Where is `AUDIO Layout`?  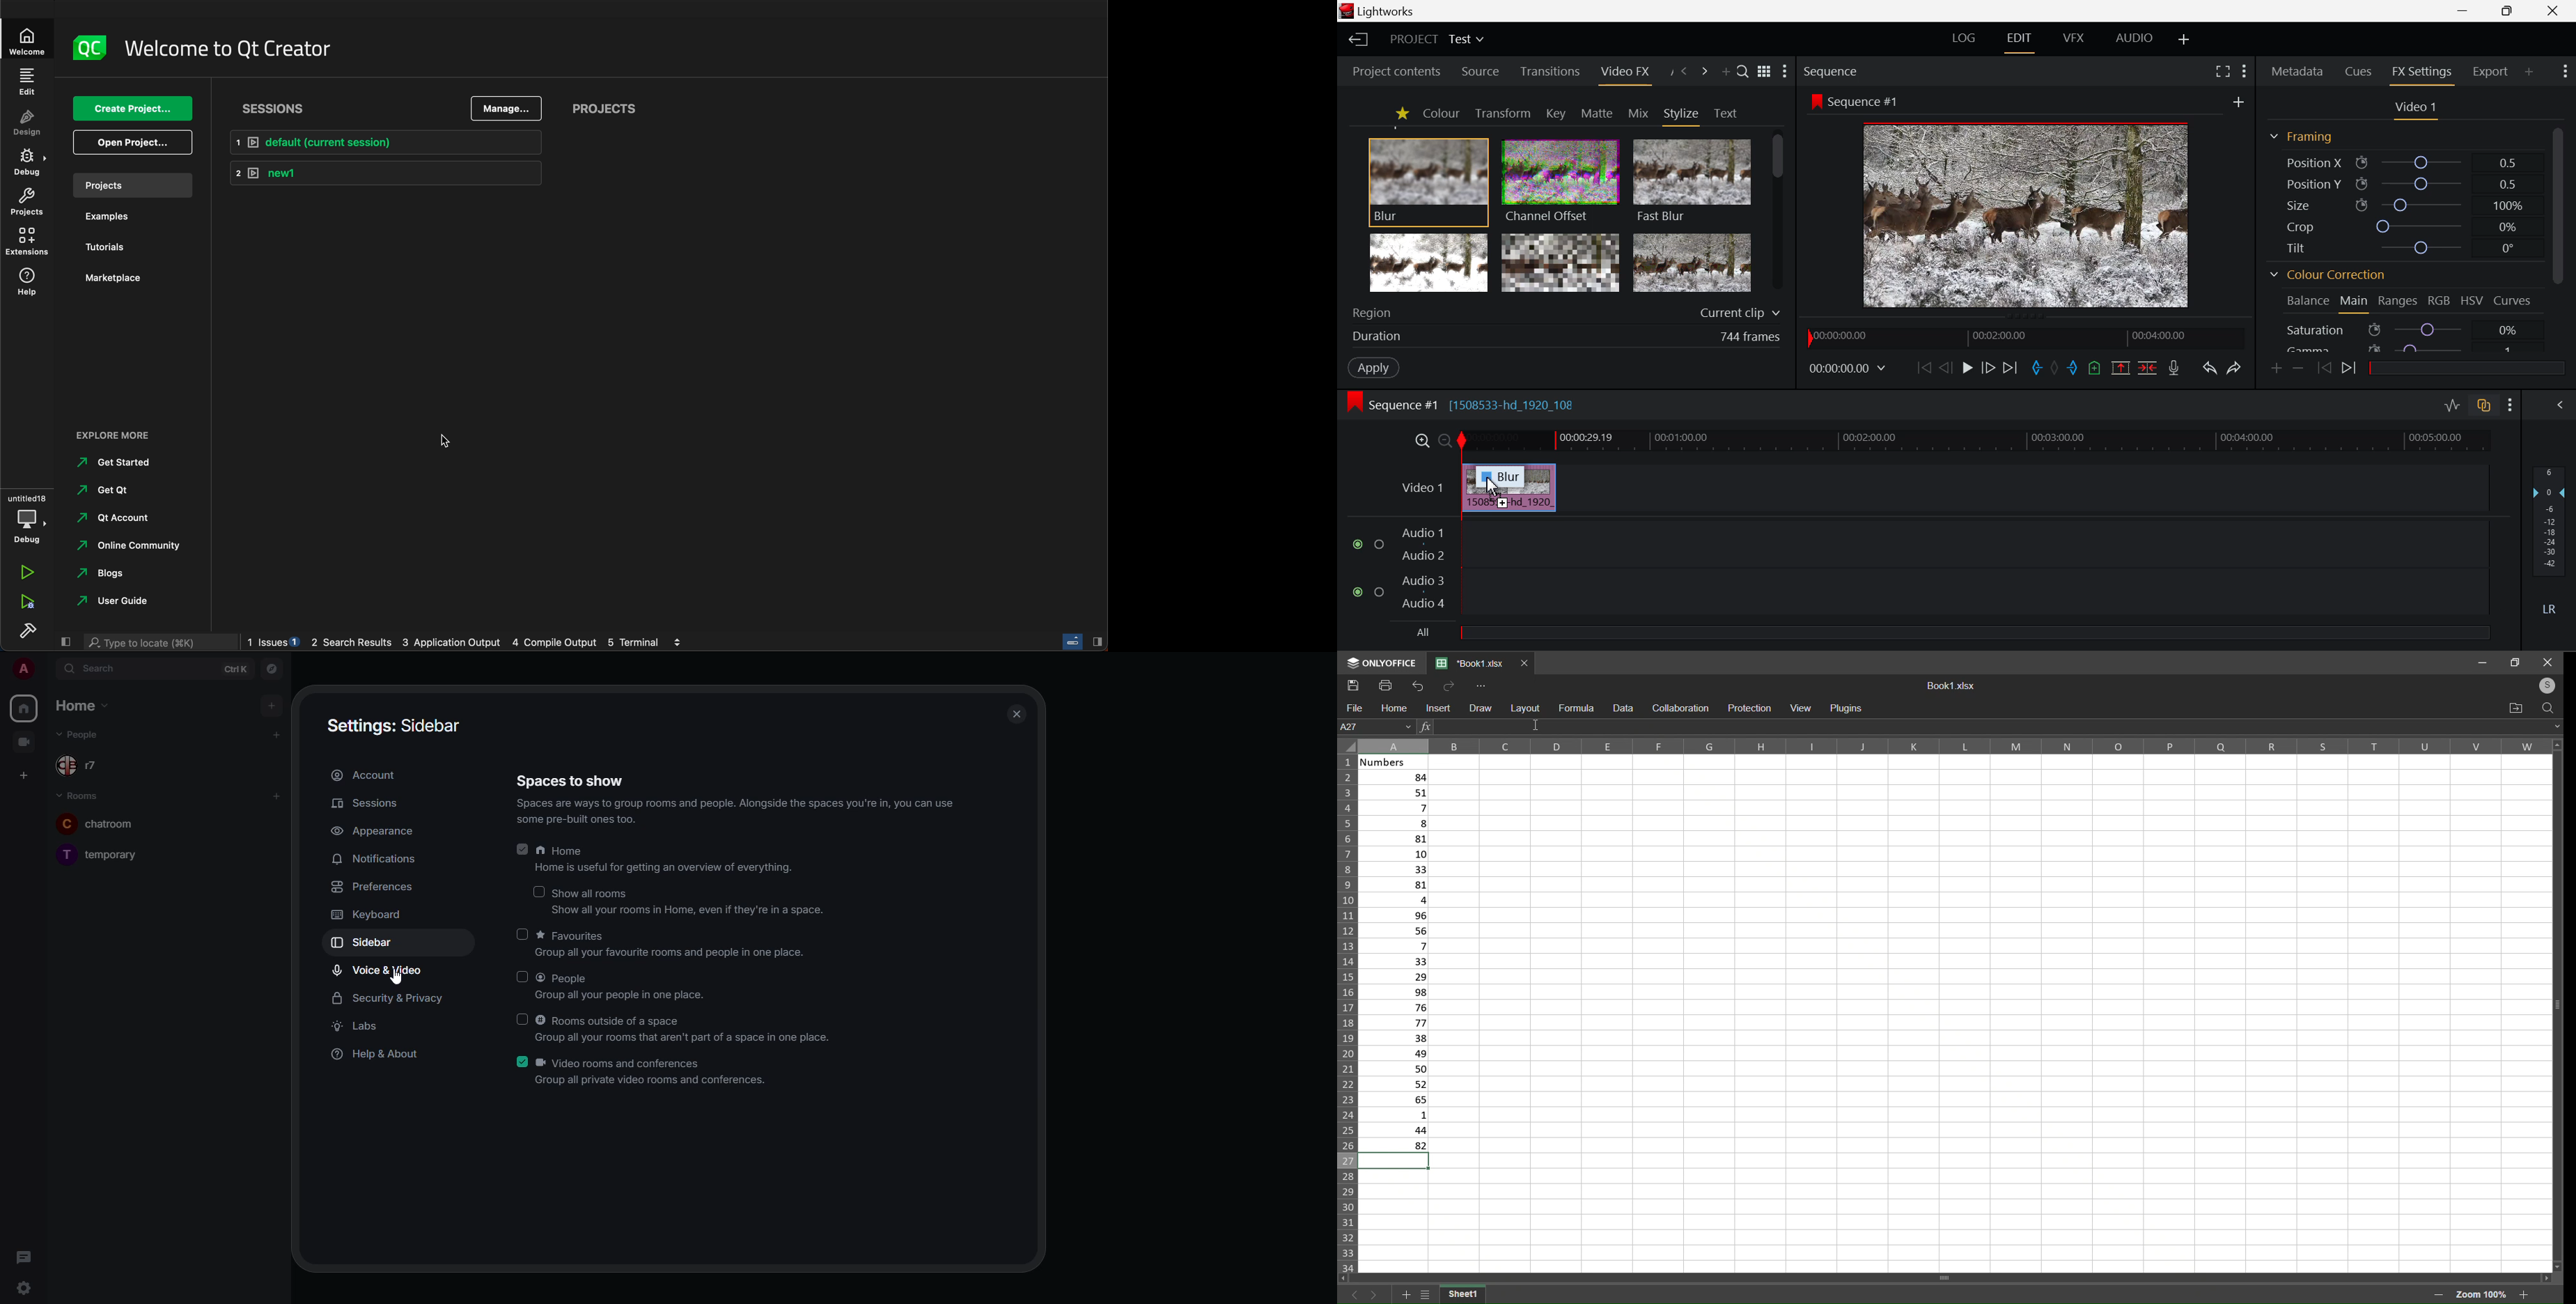 AUDIO Layout is located at coordinates (2133, 39).